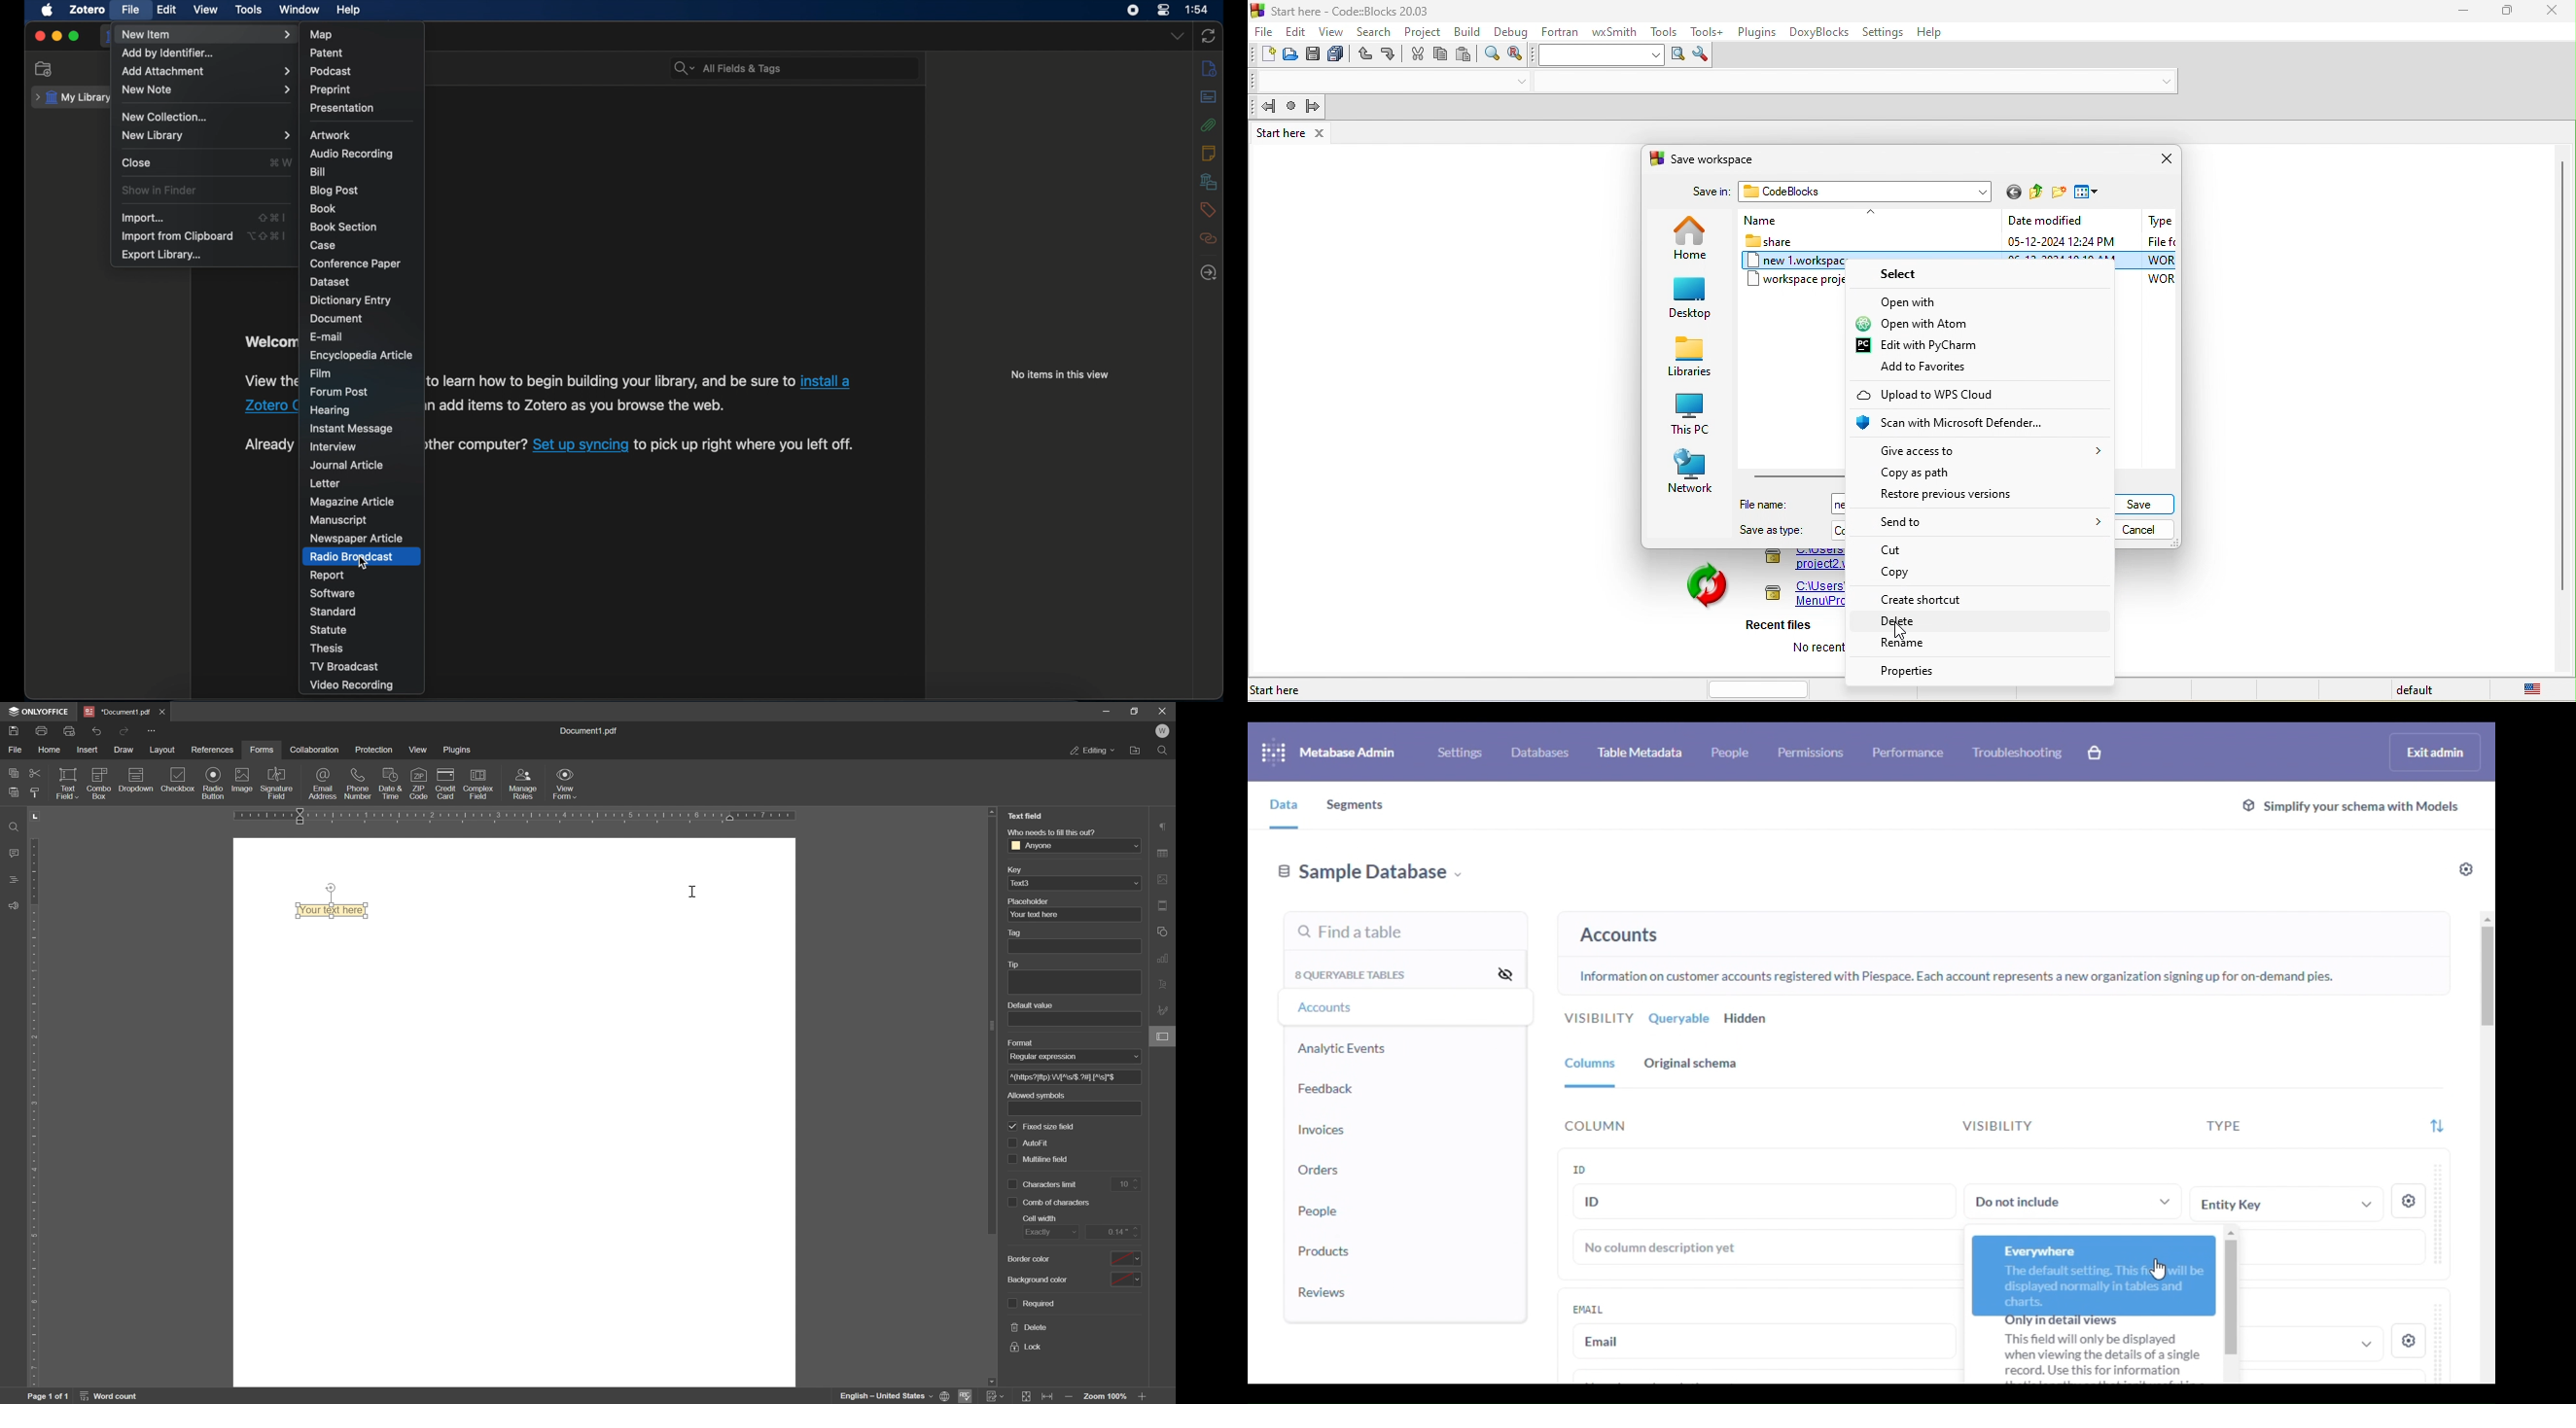  Describe the element at coordinates (1012, 1161) in the screenshot. I see `checkbox` at that location.